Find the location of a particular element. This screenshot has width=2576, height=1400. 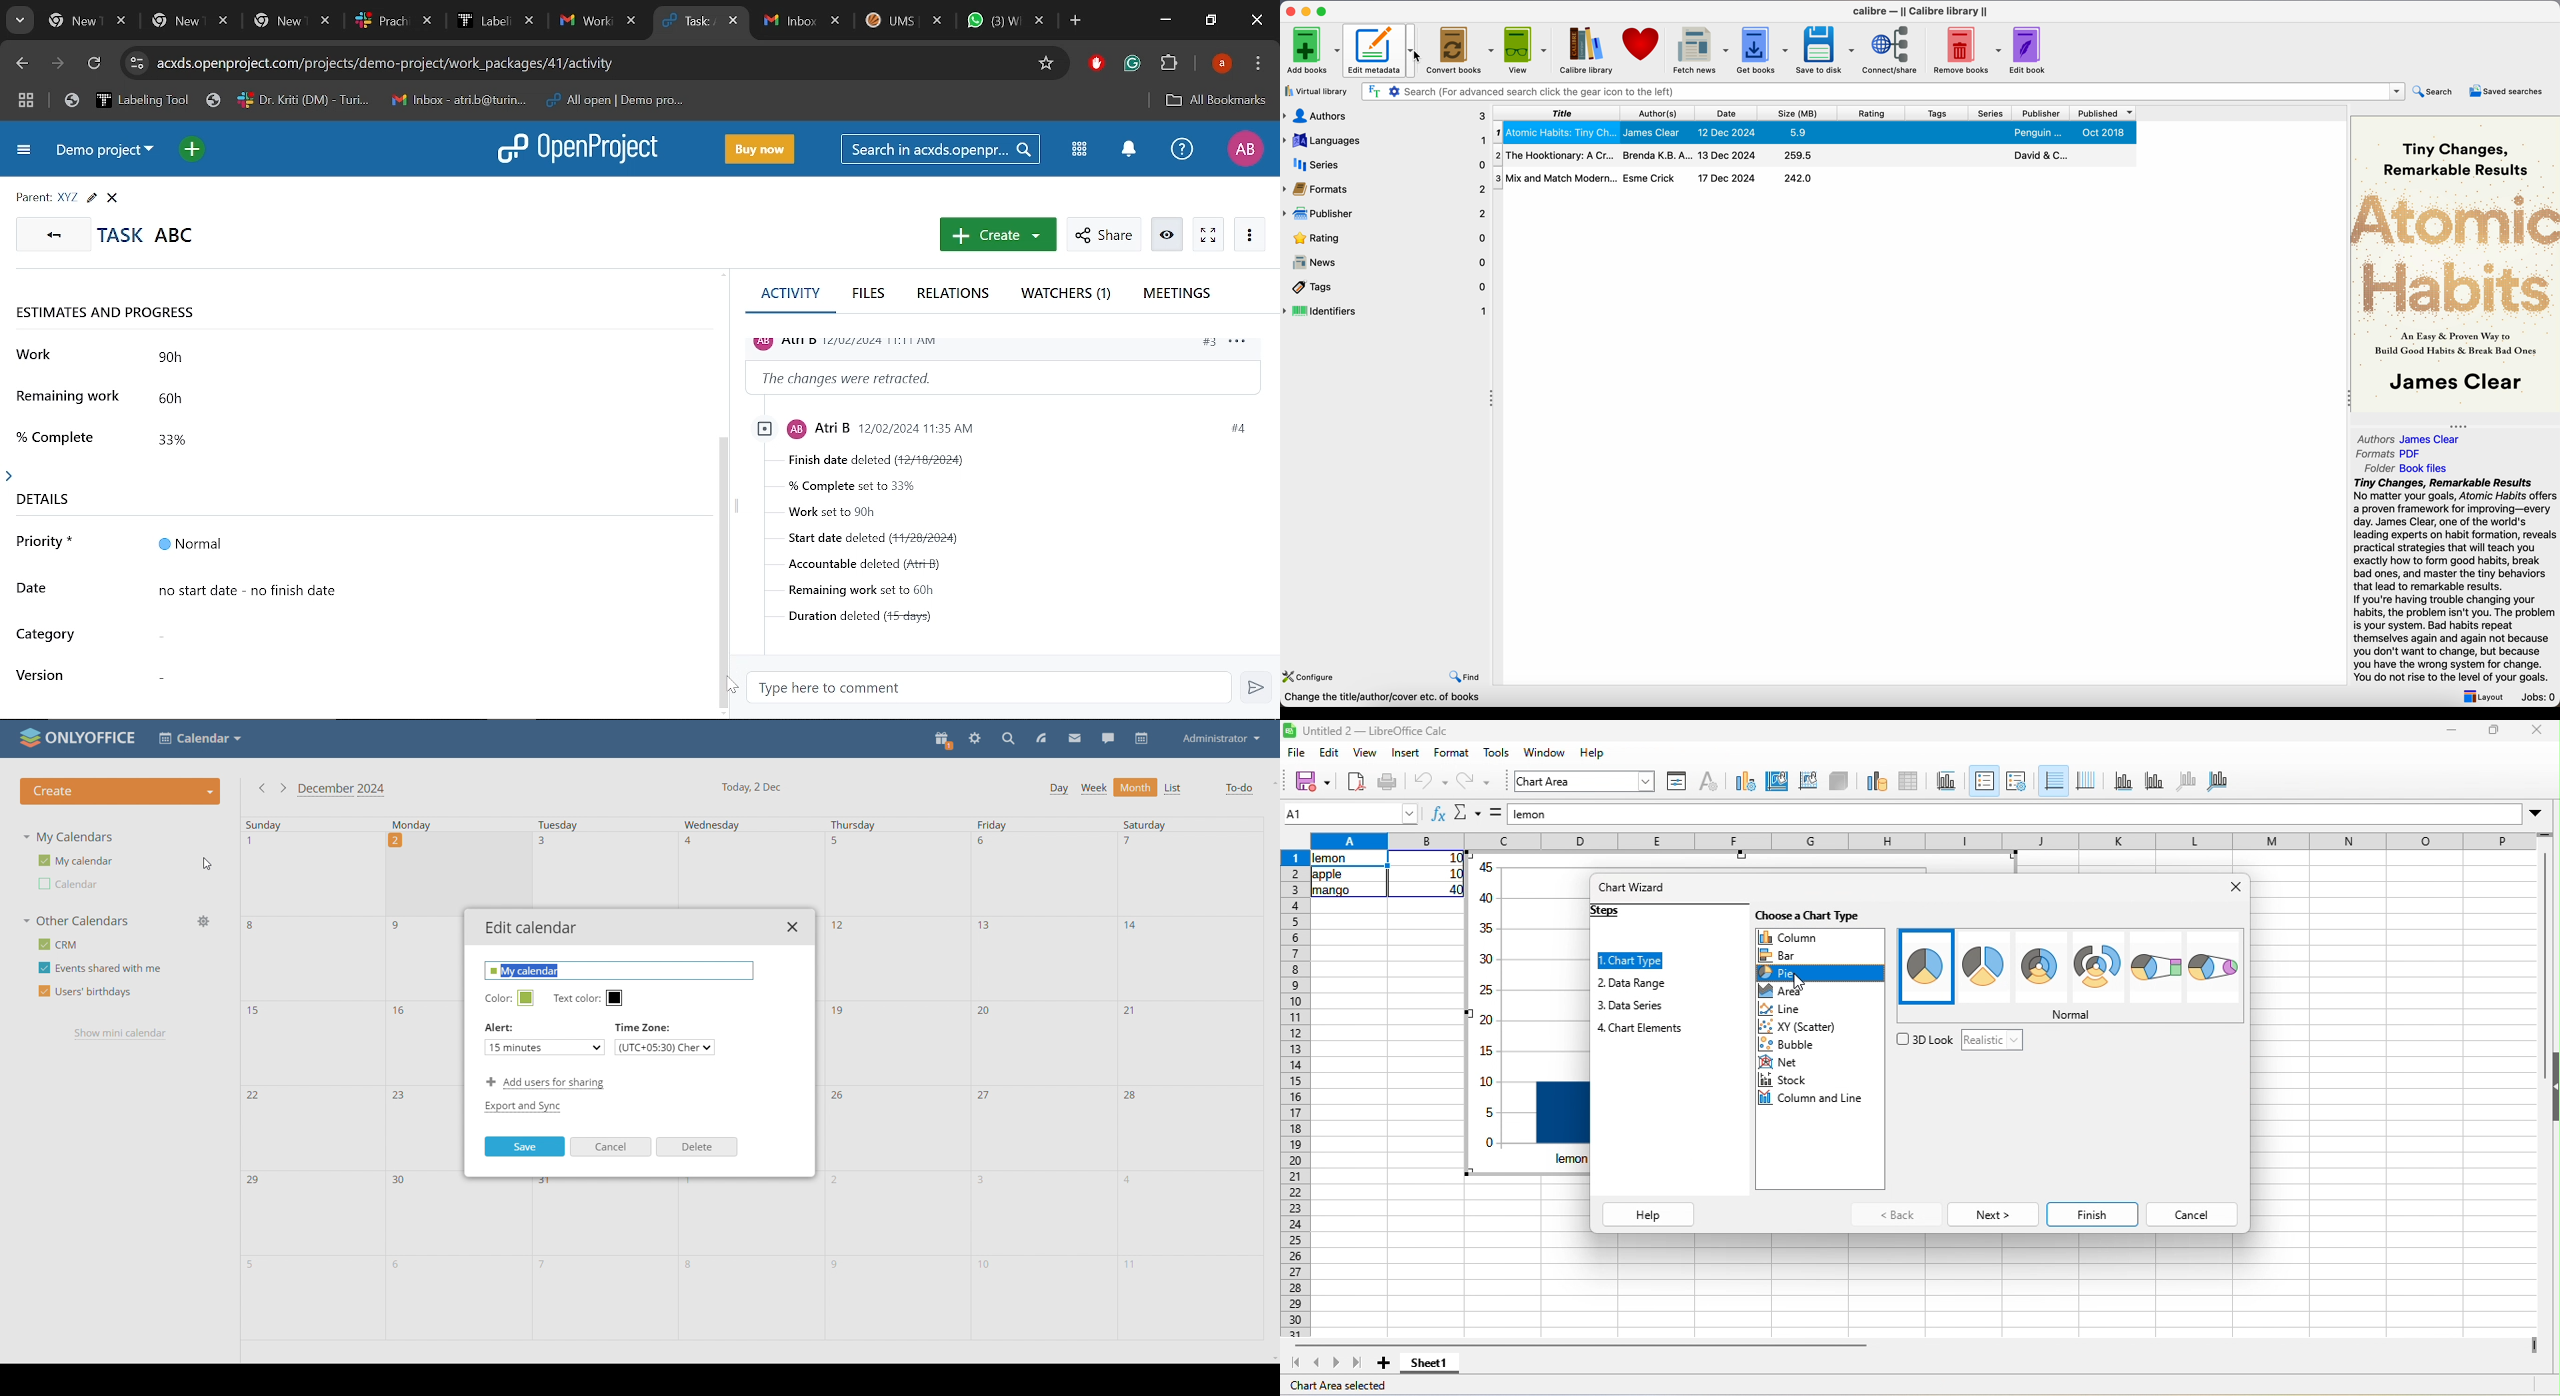

More is located at coordinates (1248, 233).